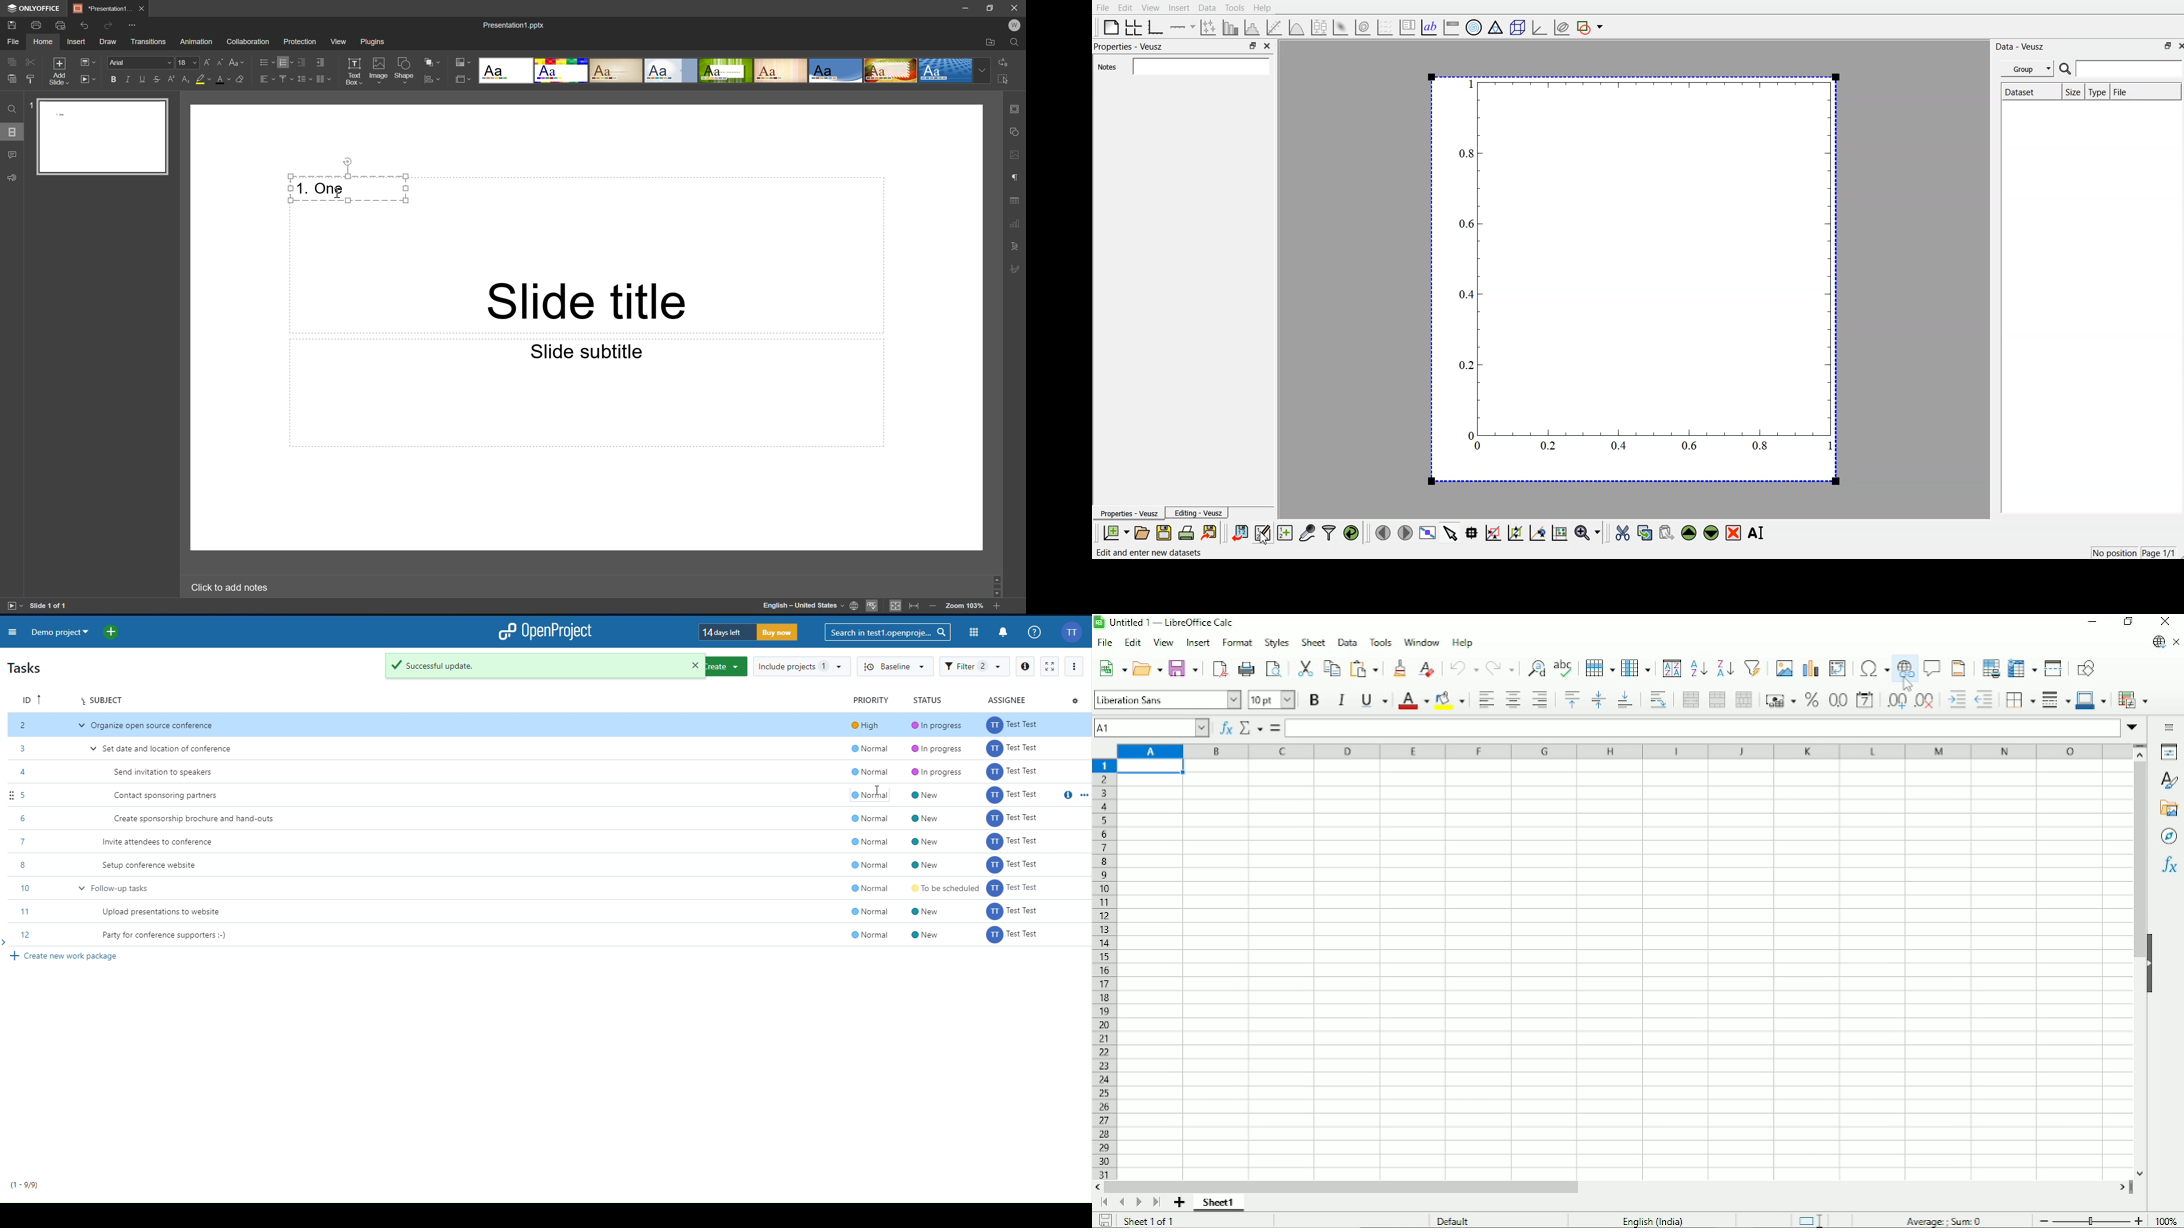 Image resolution: width=2184 pixels, height=1232 pixels. What do you see at coordinates (1237, 640) in the screenshot?
I see `format` at bounding box center [1237, 640].